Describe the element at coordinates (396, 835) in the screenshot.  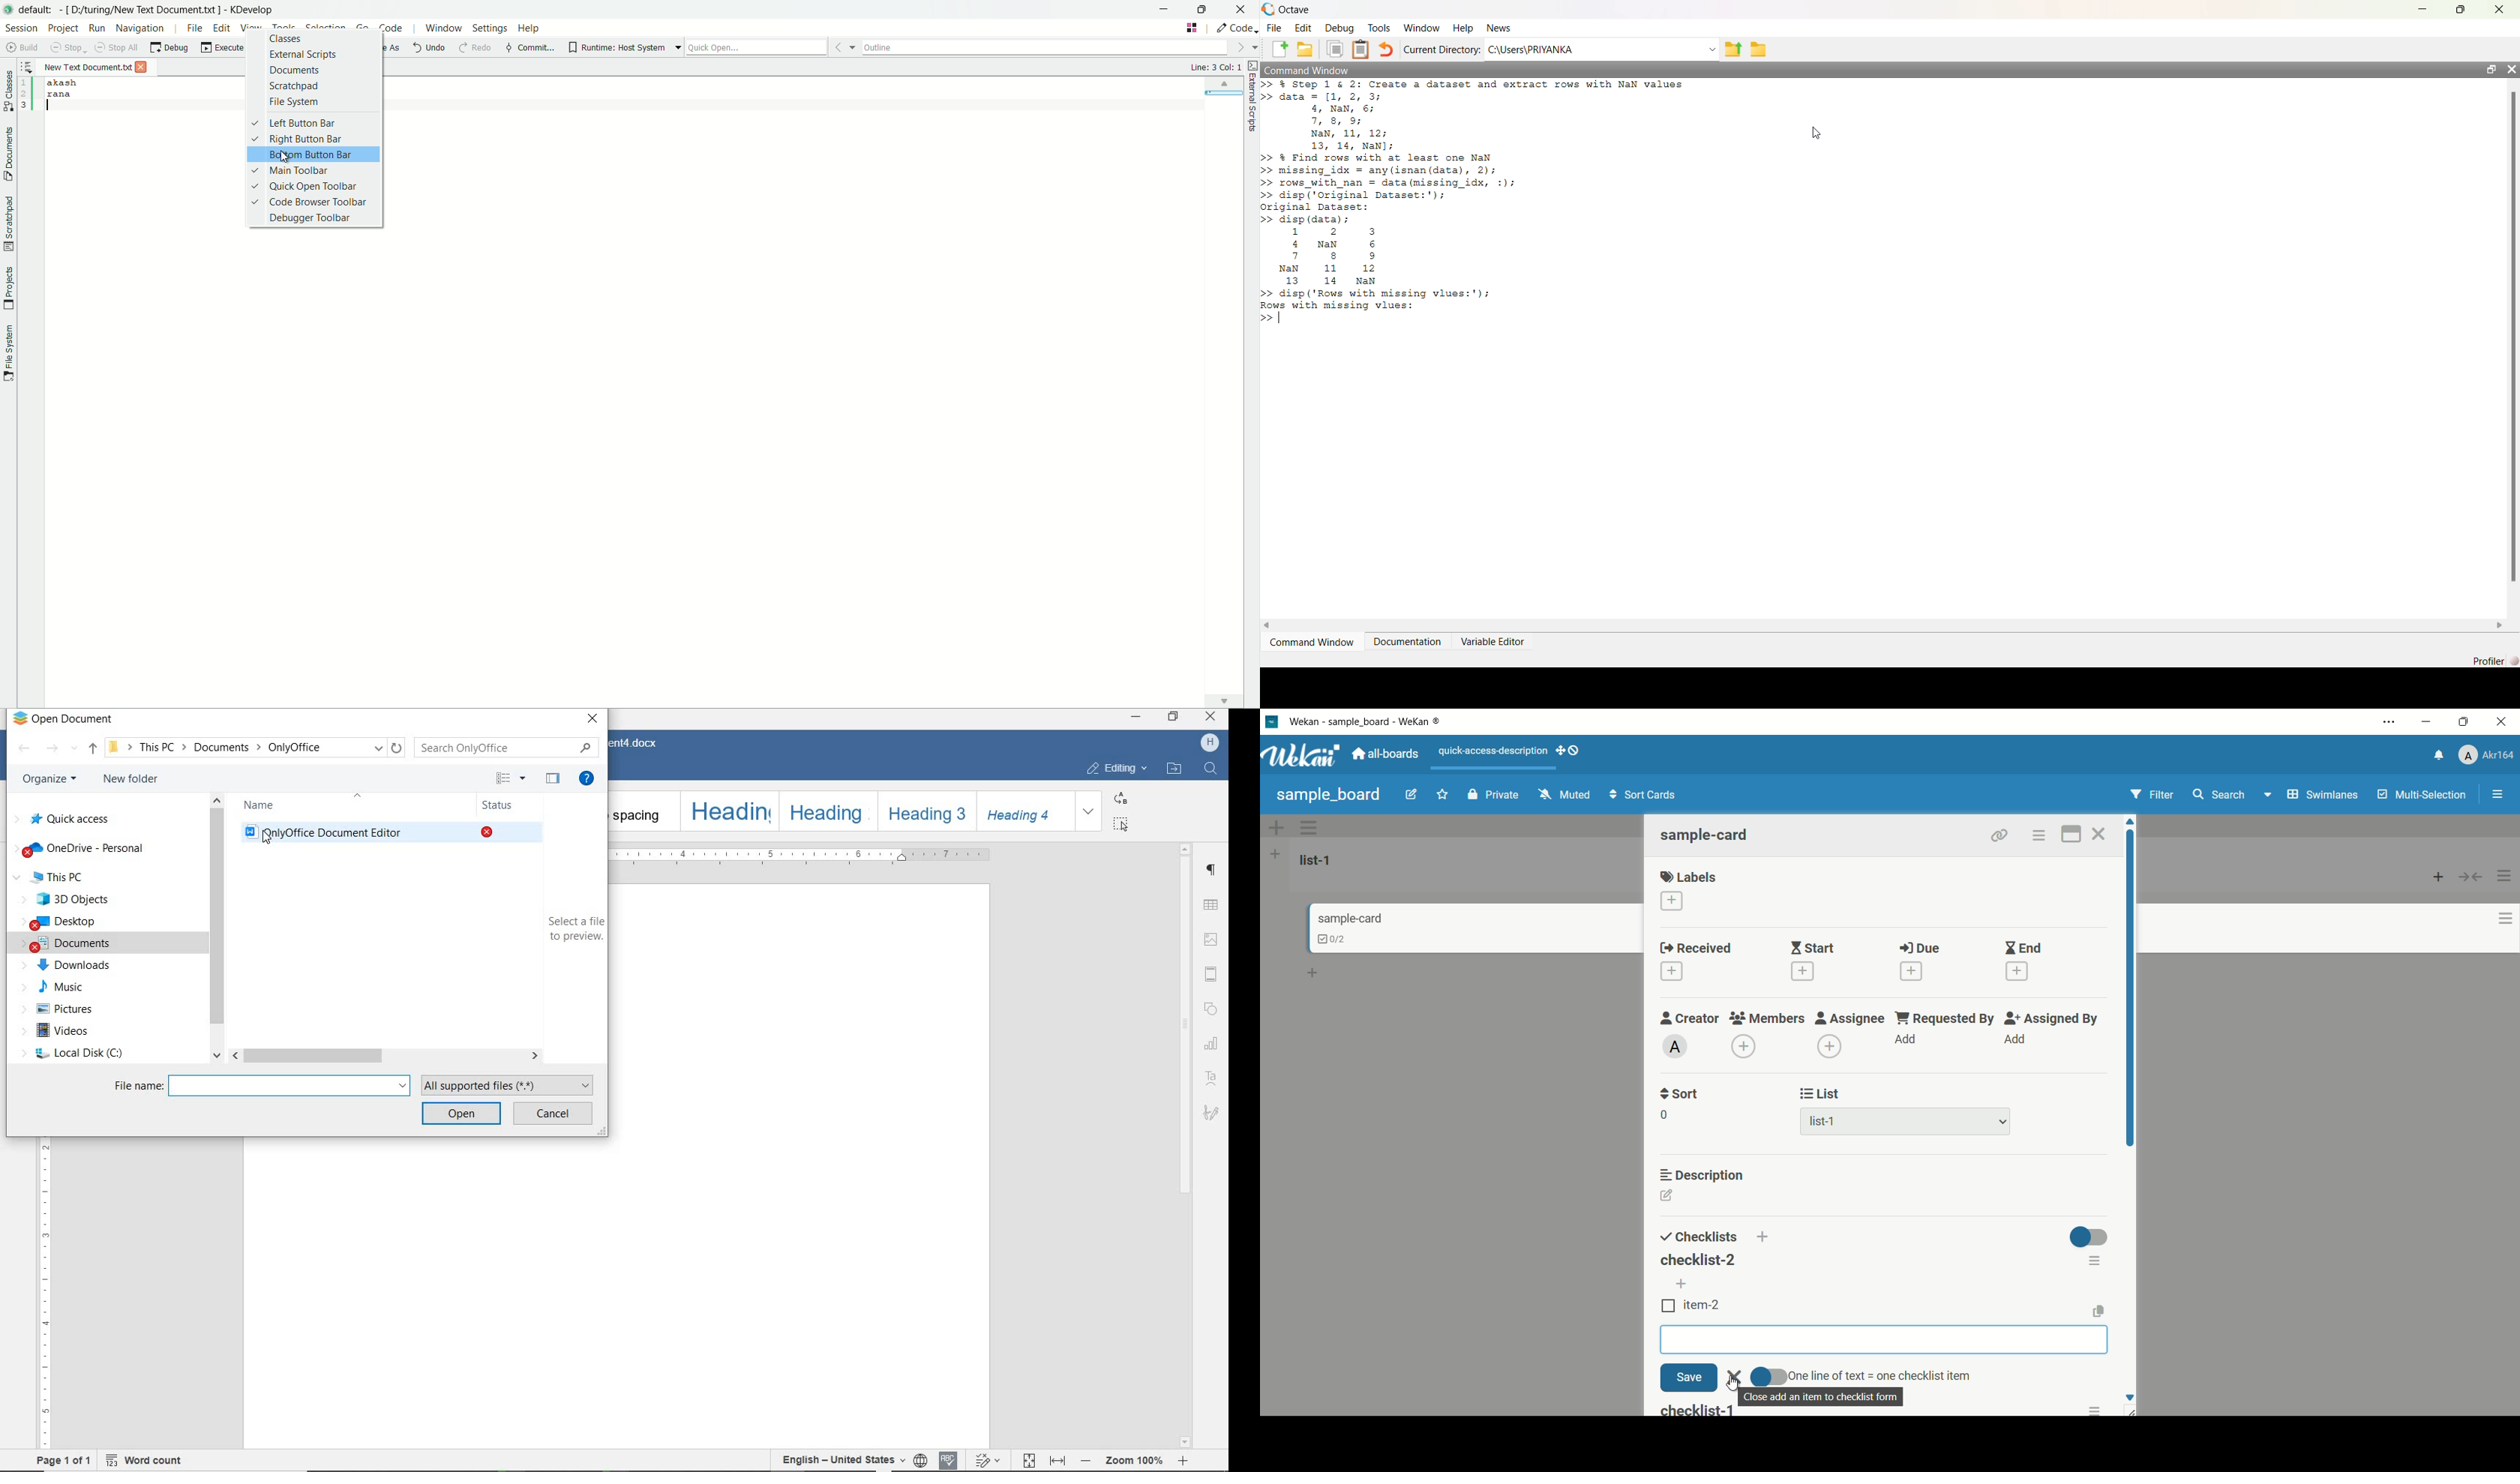
I see `Only Office Document Editor(existing document)` at that location.